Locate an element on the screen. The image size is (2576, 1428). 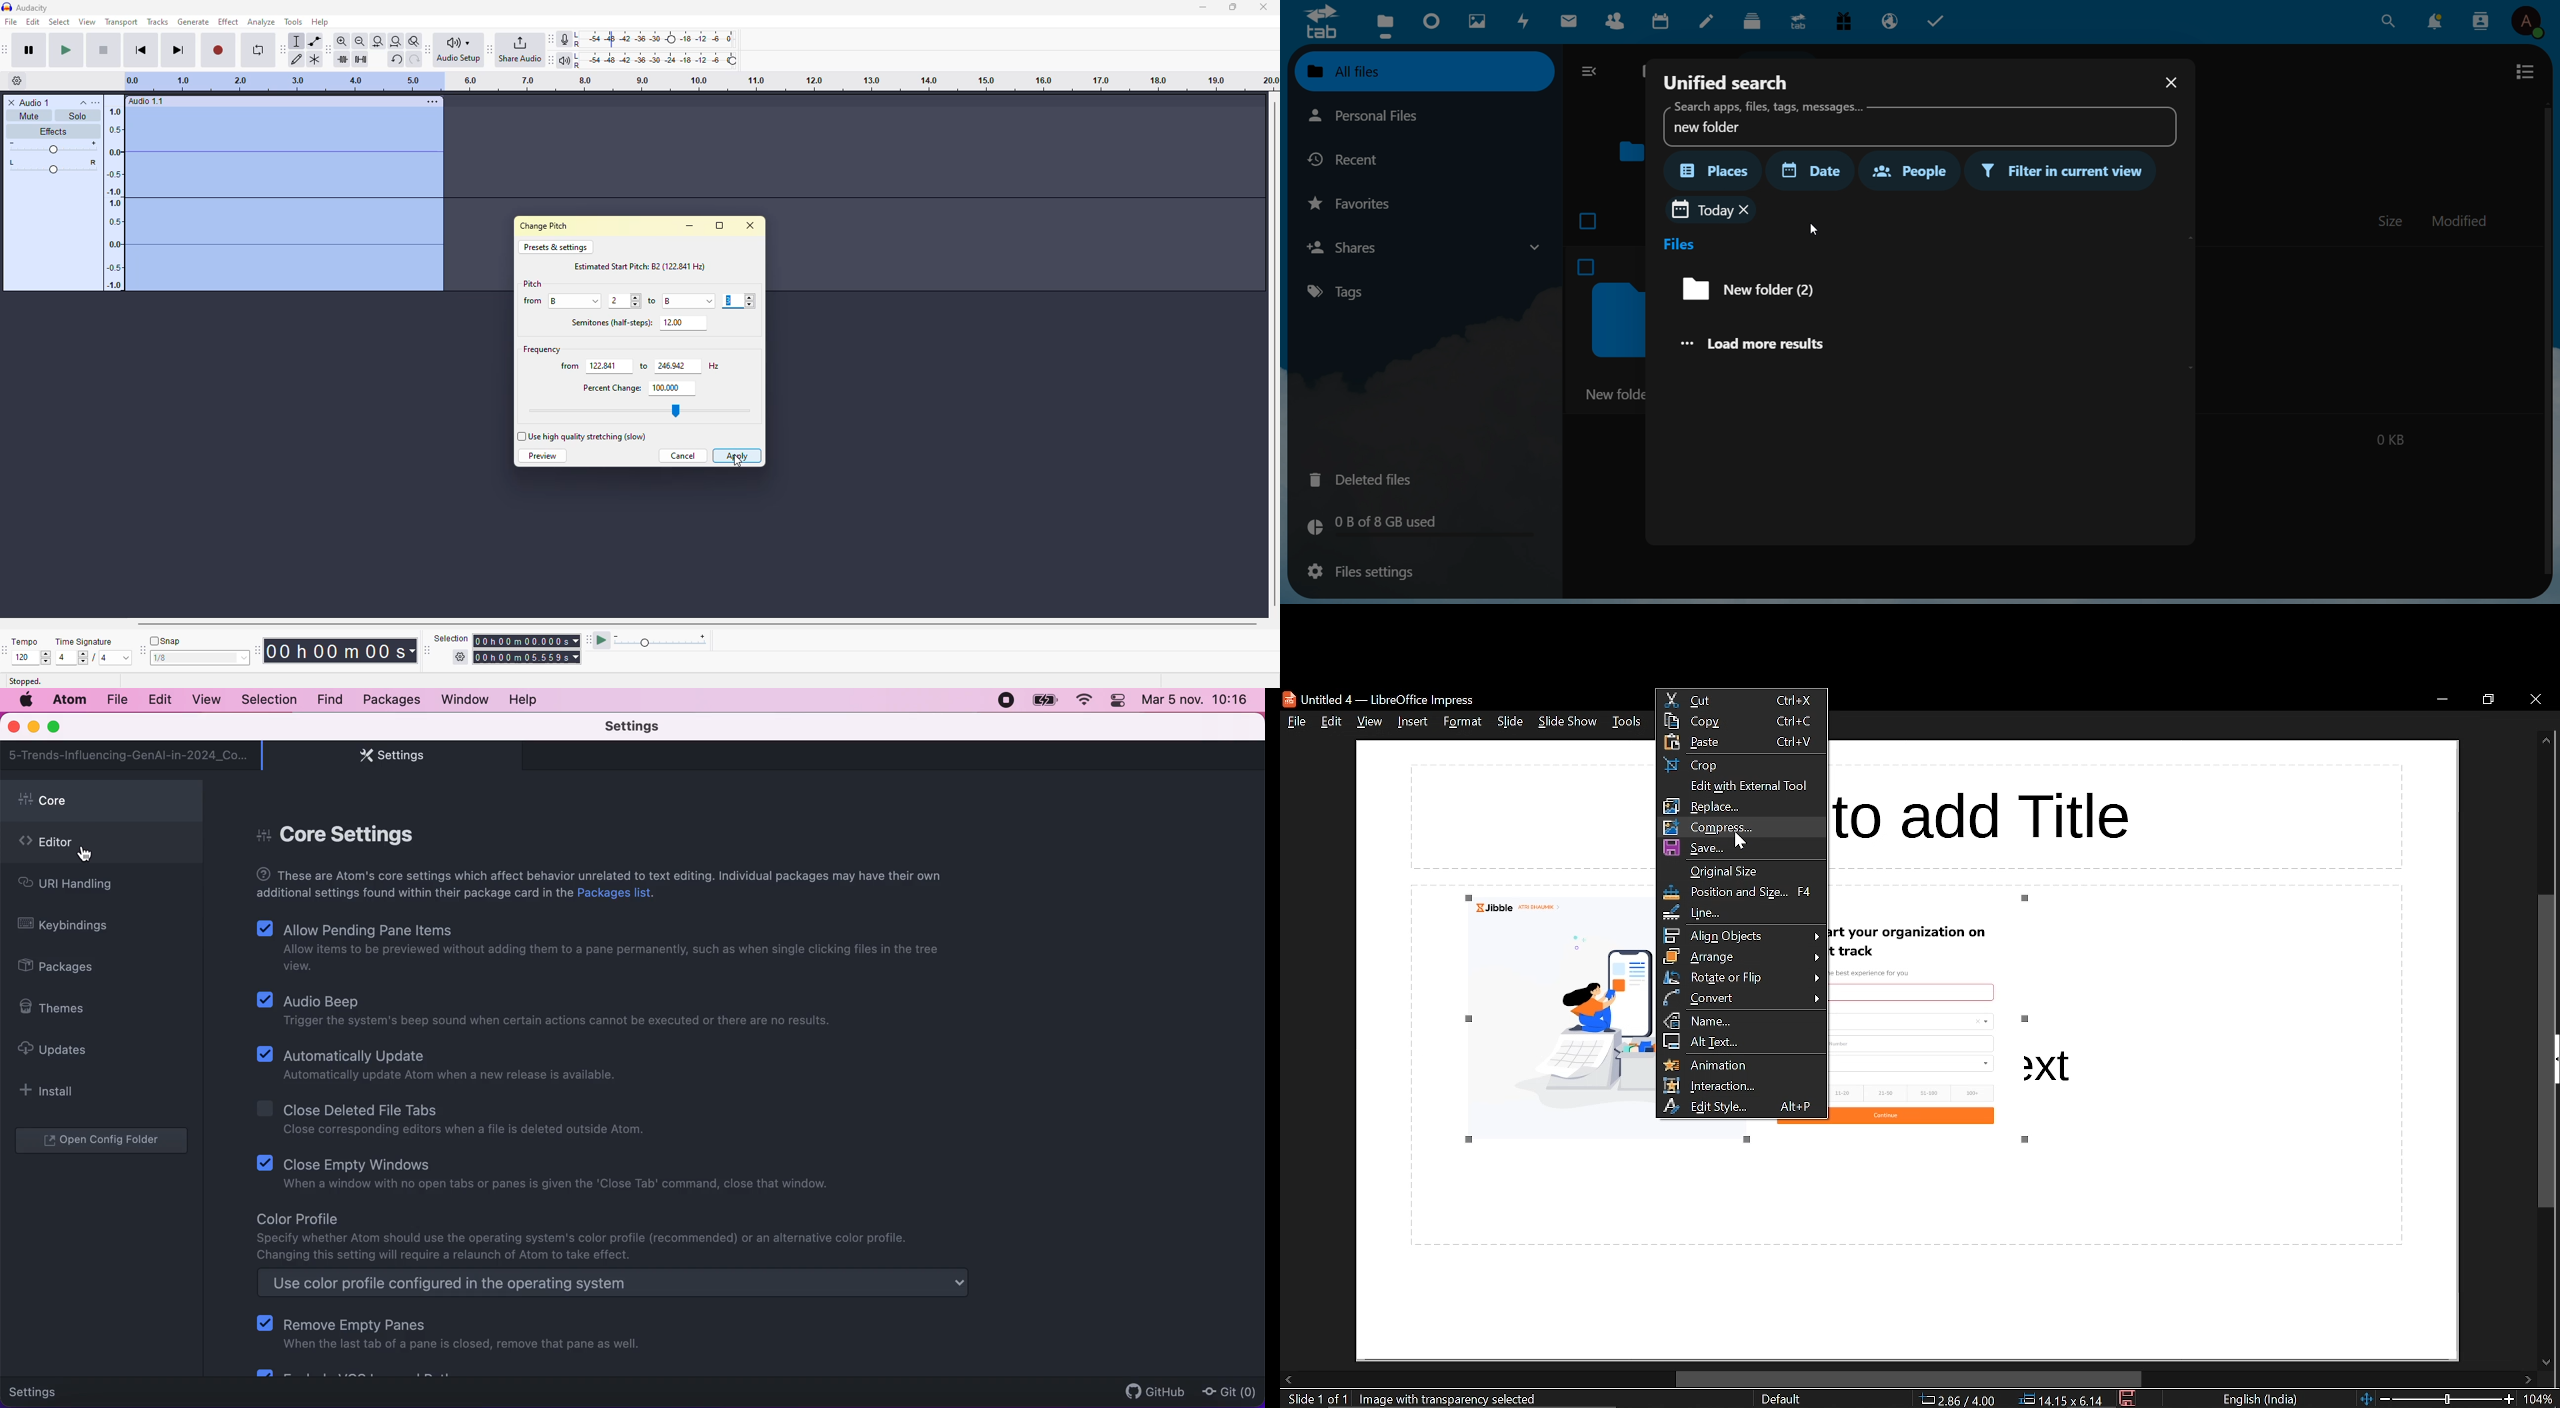
close is located at coordinates (1265, 7).